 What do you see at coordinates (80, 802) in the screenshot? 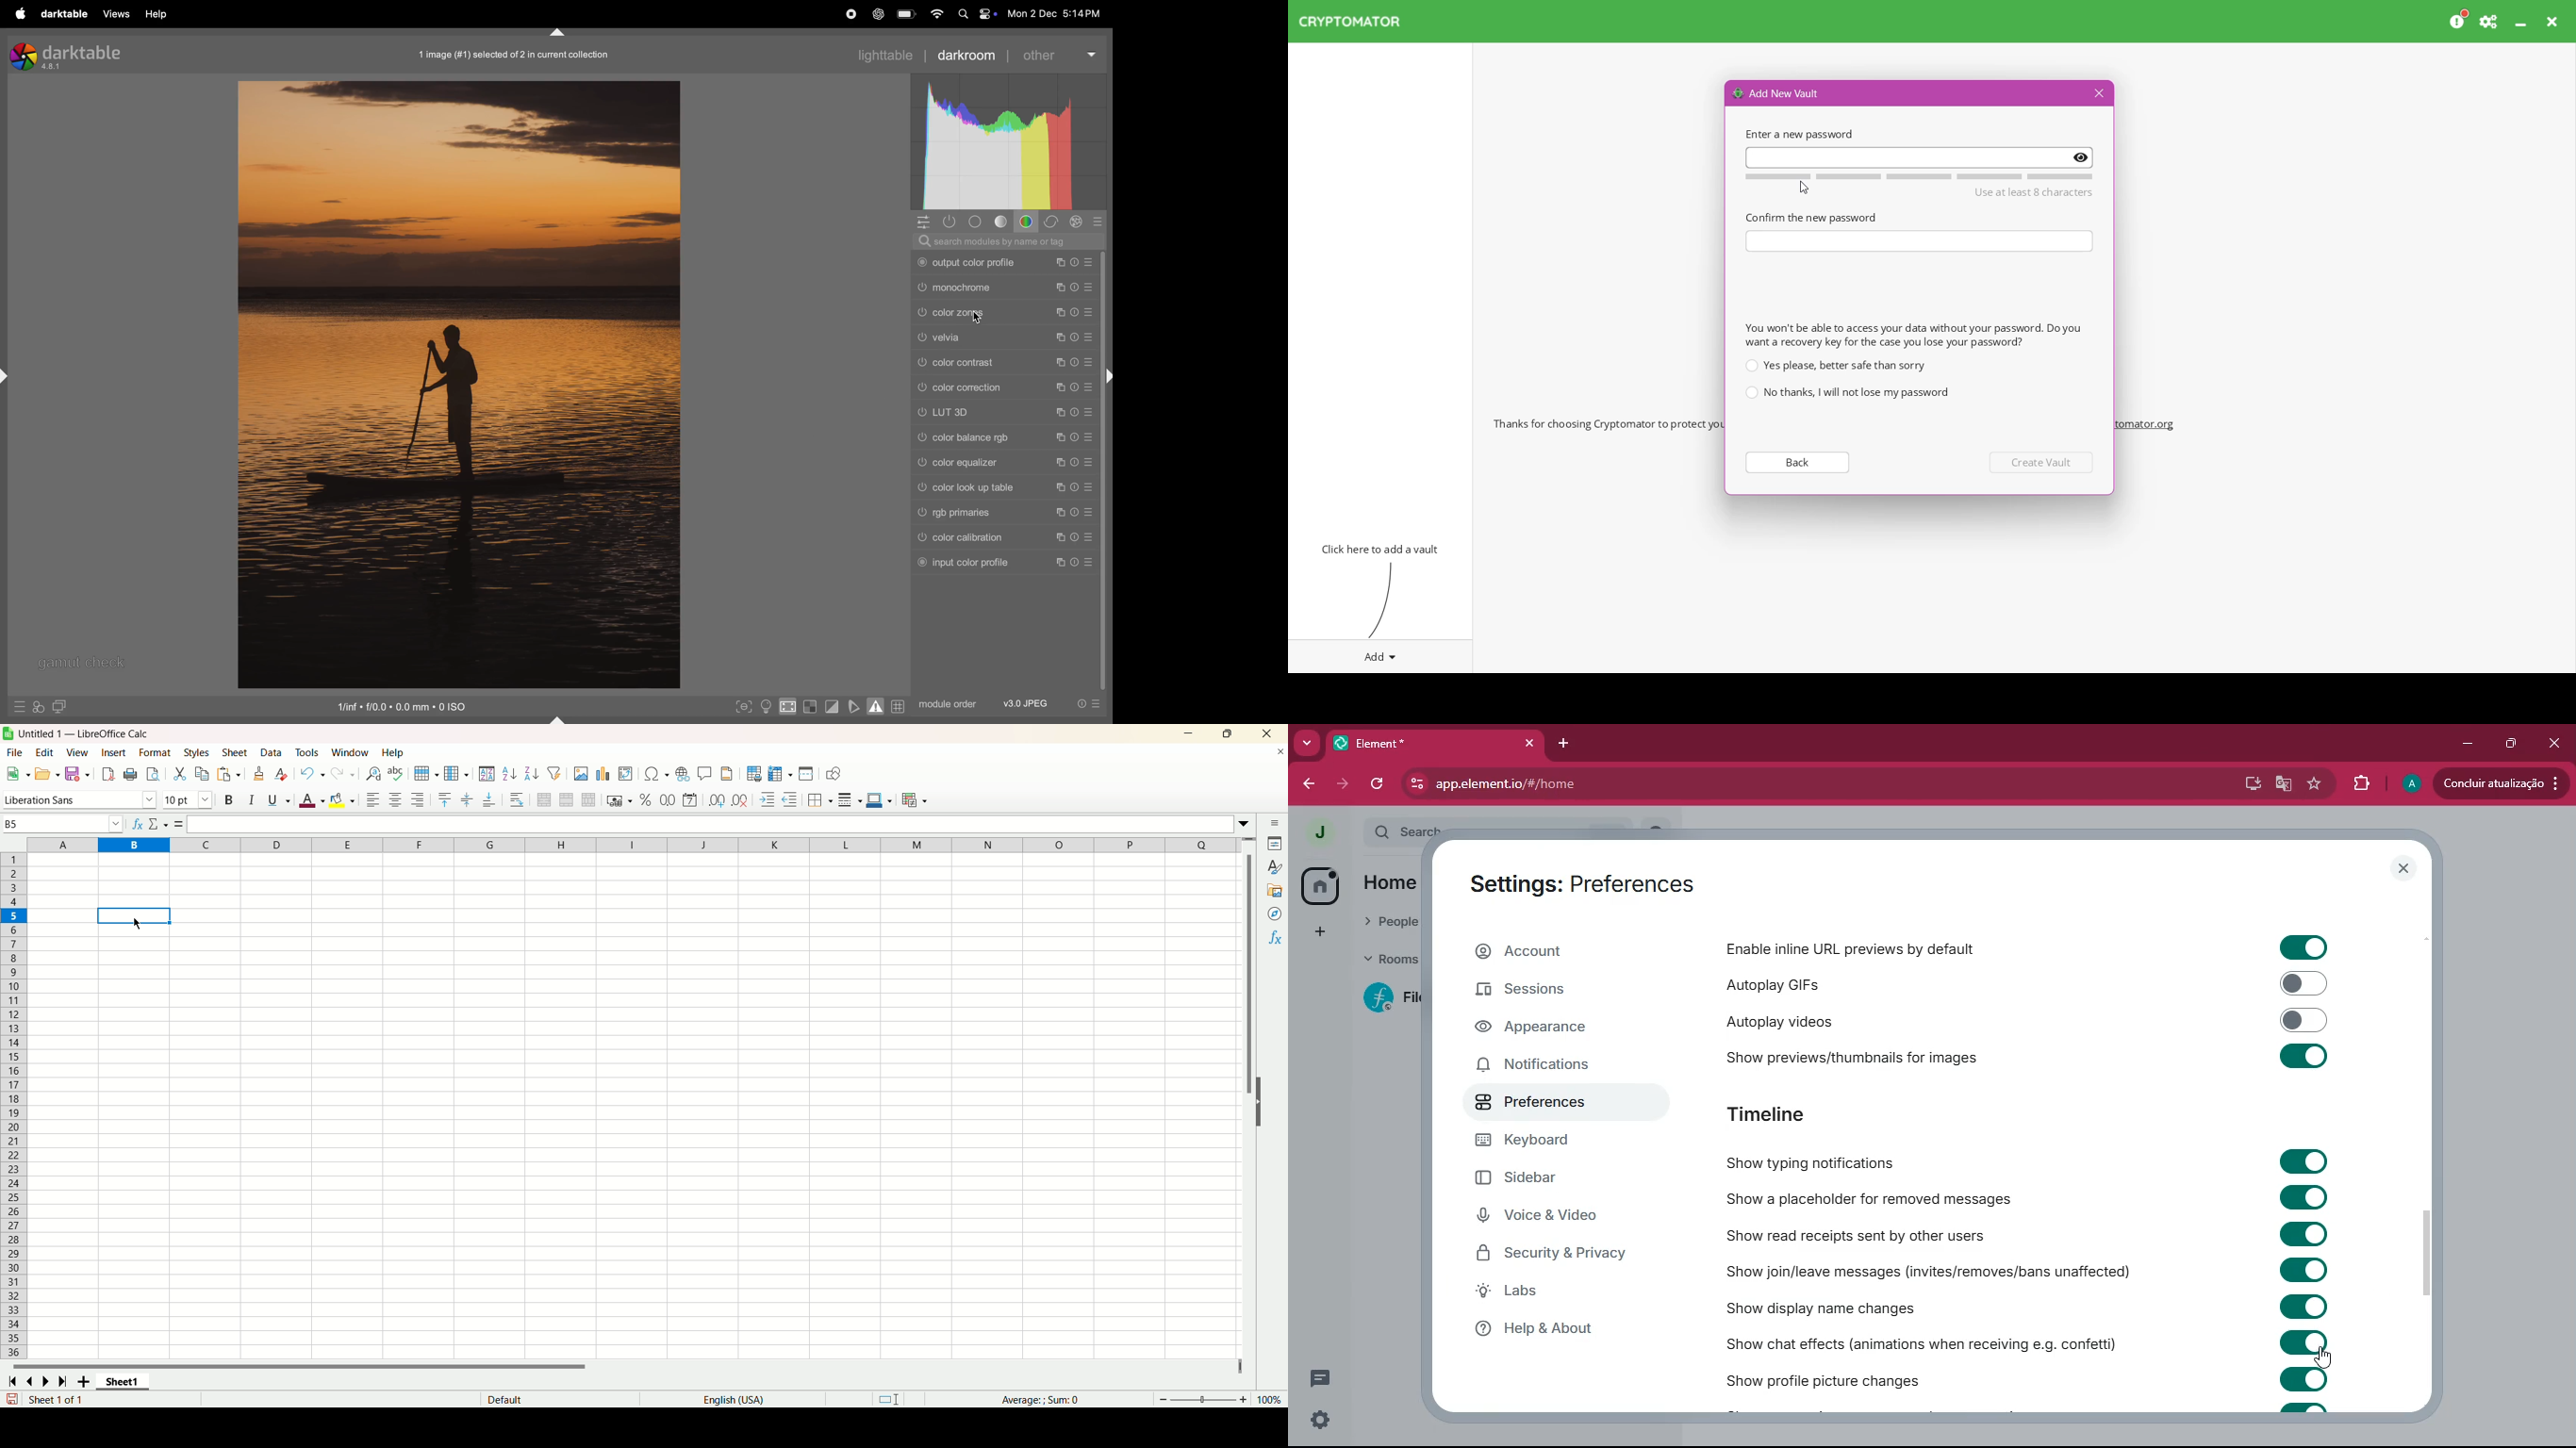
I see `Liberation Sans` at bounding box center [80, 802].